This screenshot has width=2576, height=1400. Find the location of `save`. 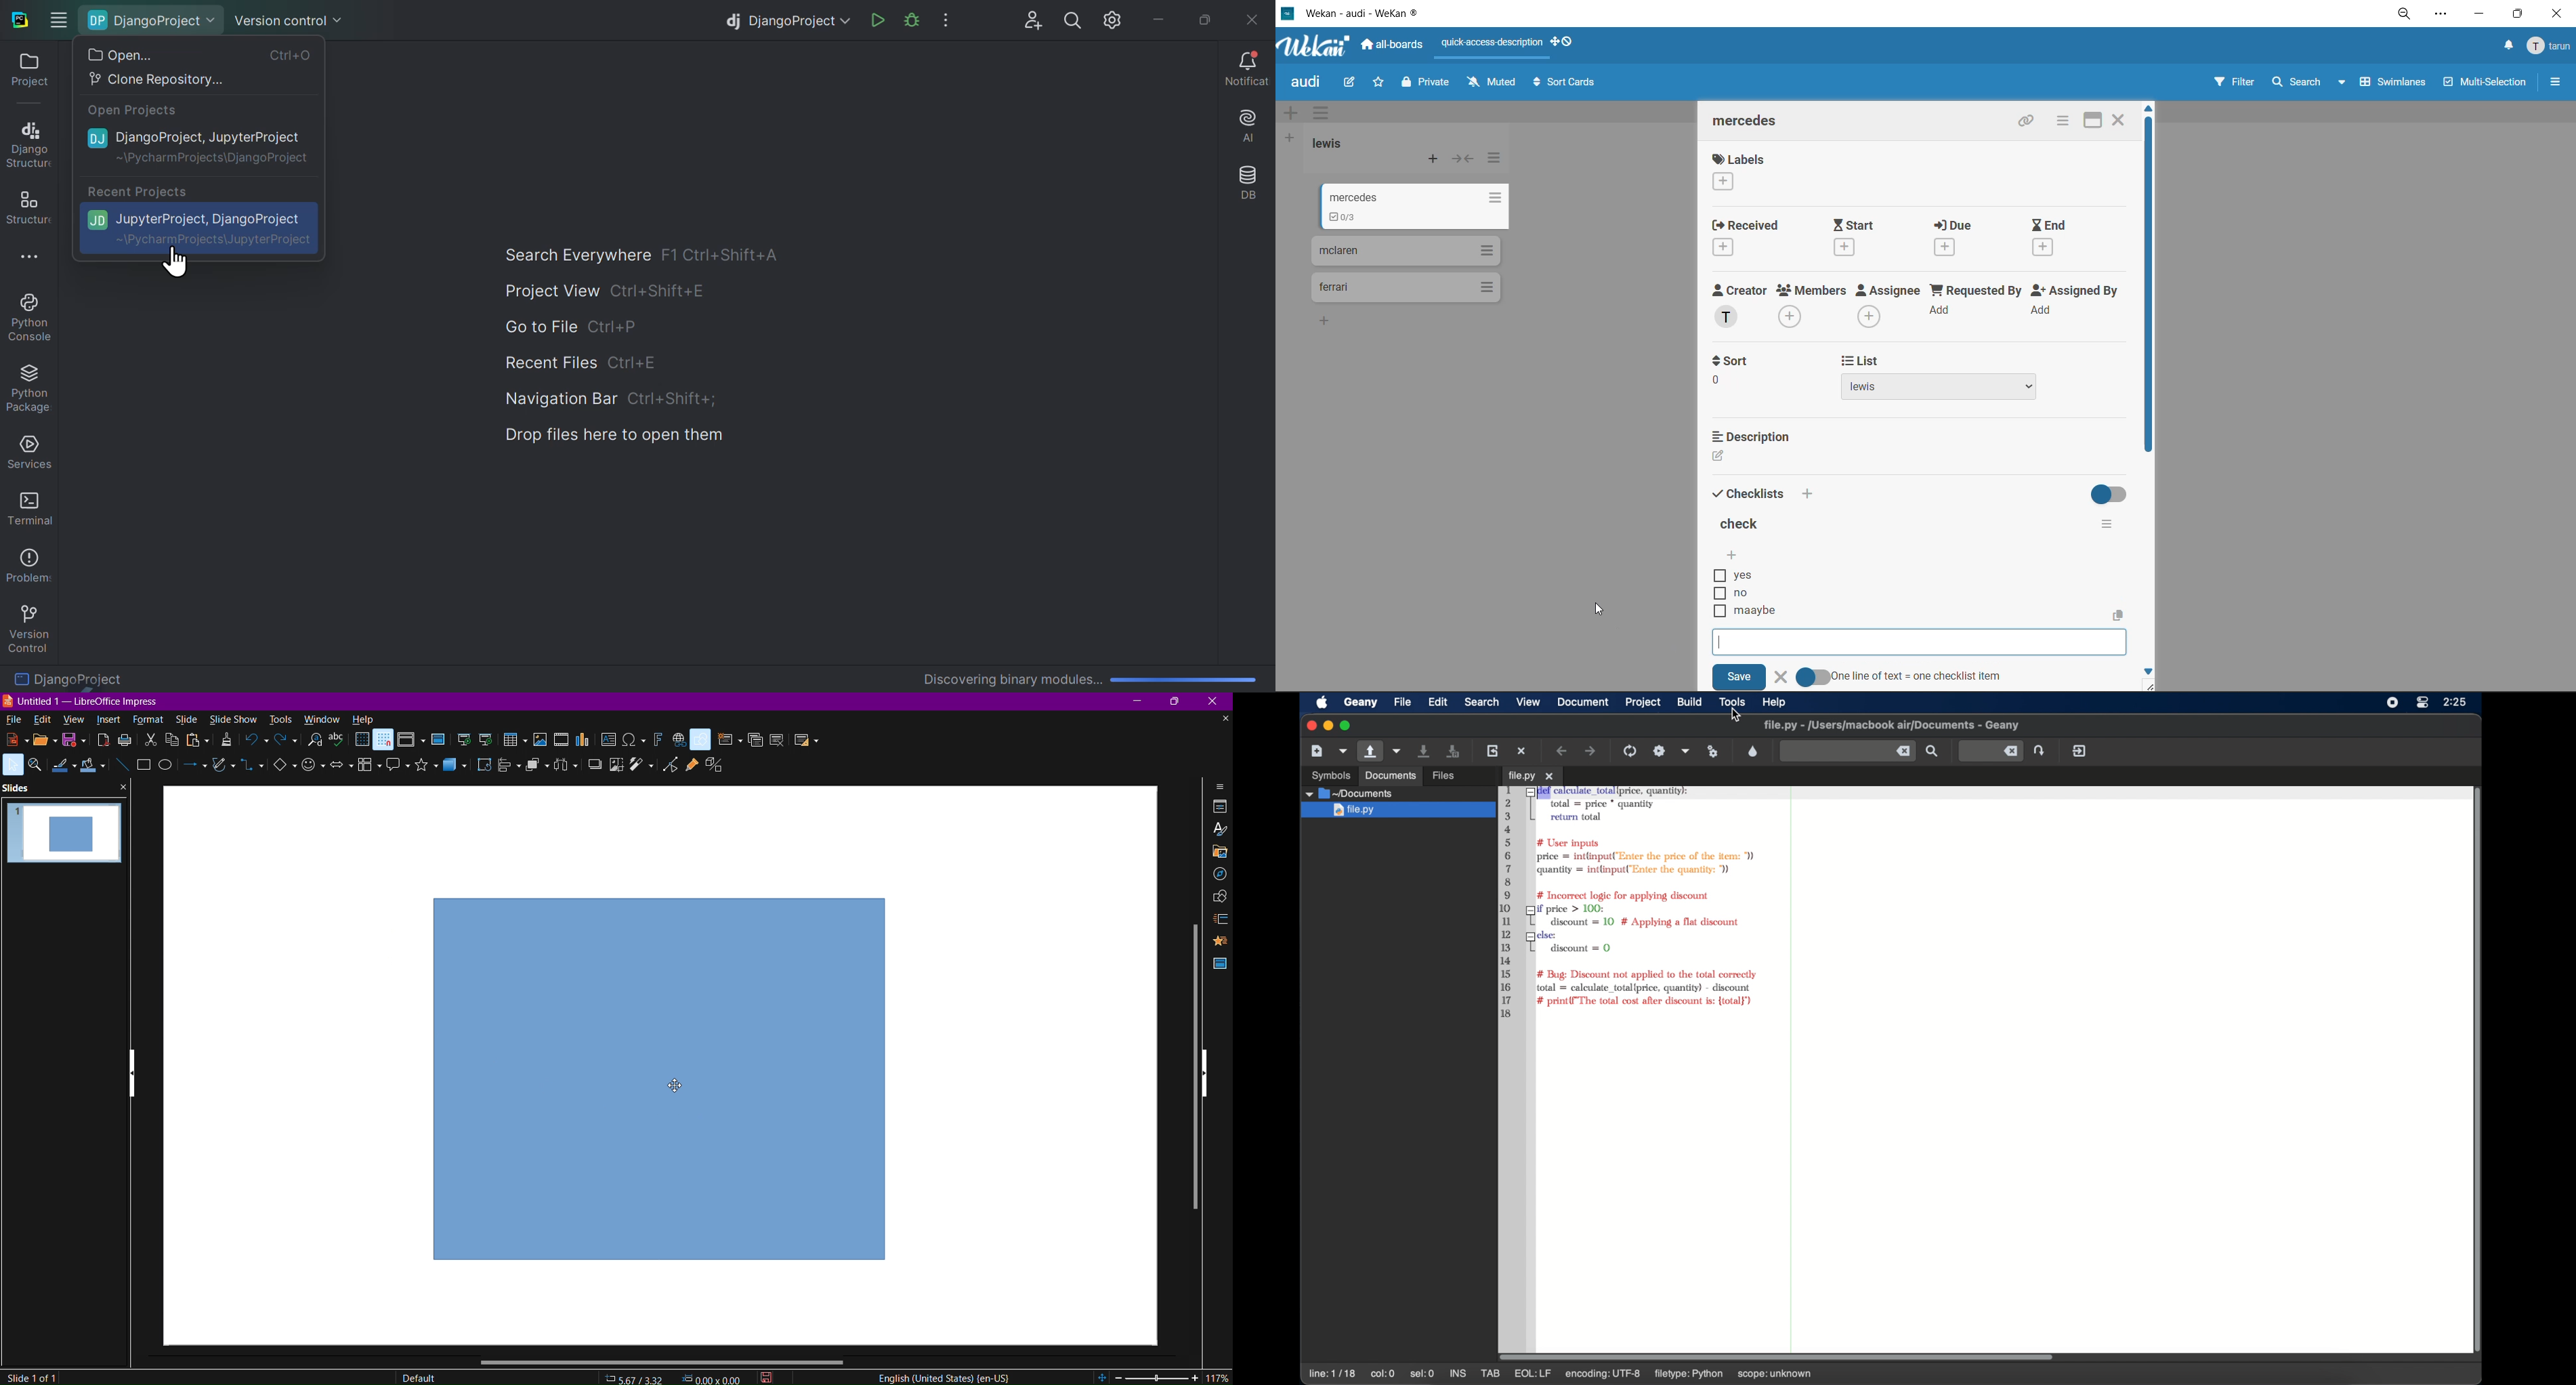

save is located at coordinates (76, 743).